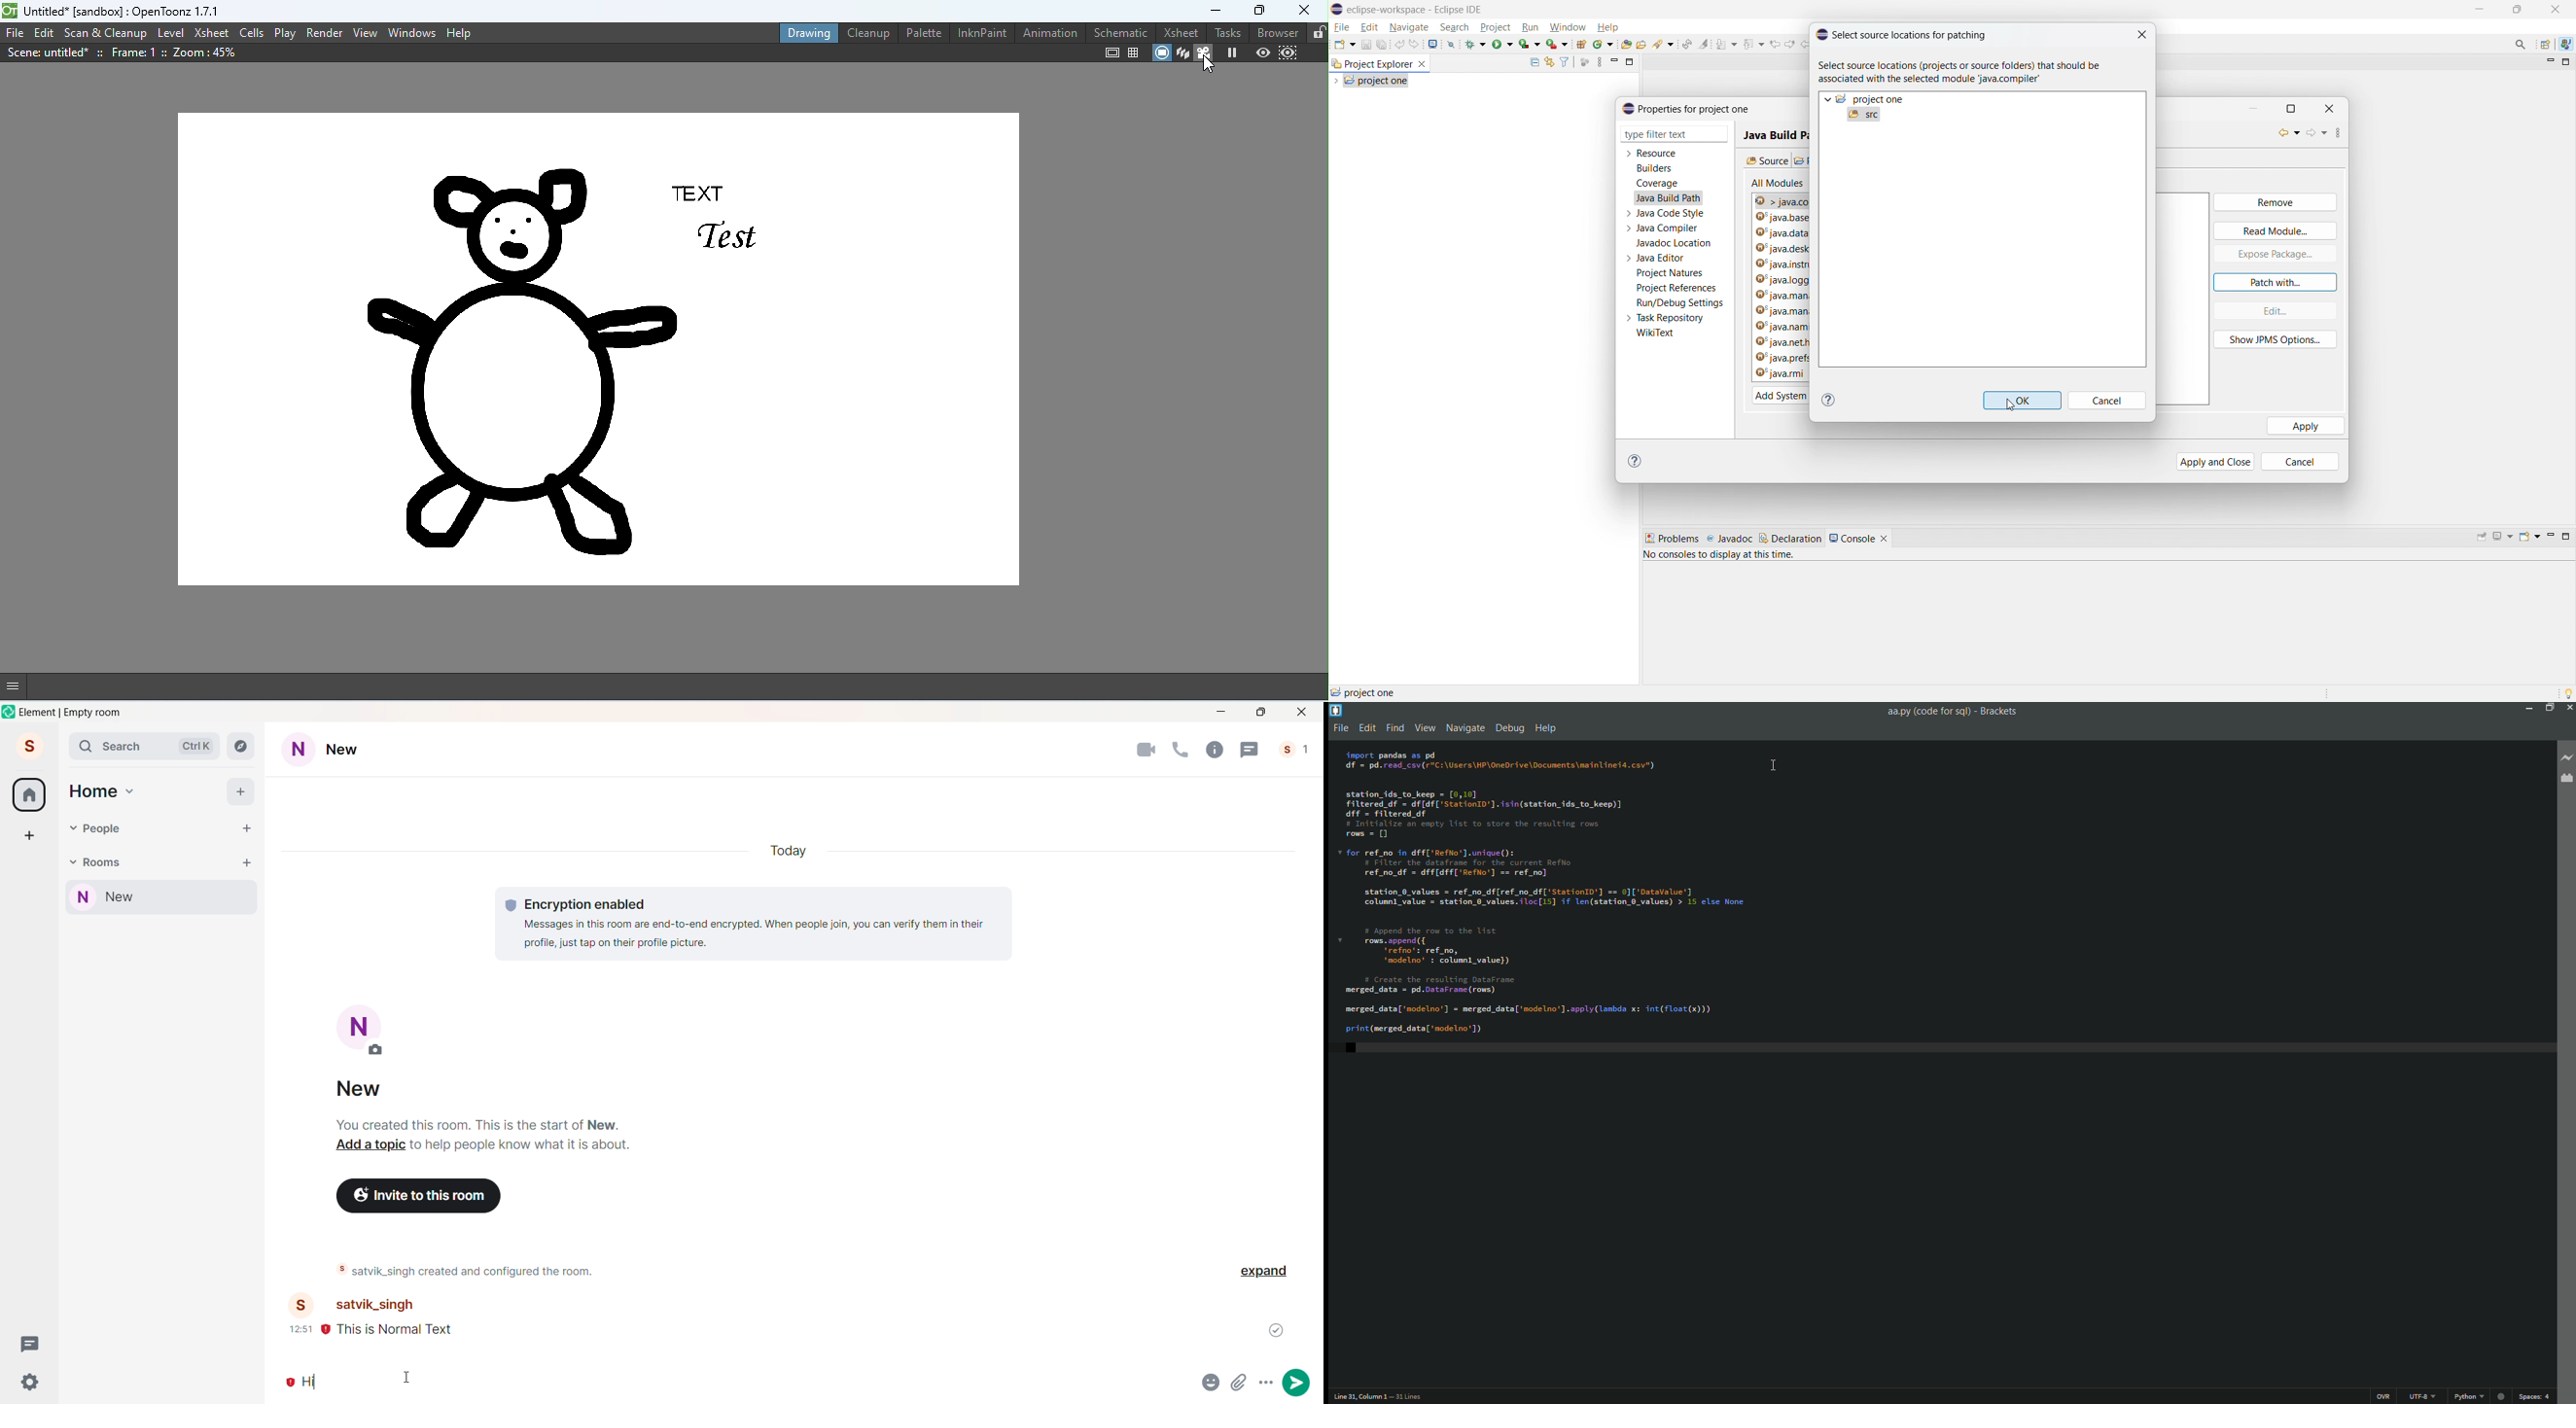  What do you see at coordinates (1367, 727) in the screenshot?
I see `edit menu` at bounding box center [1367, 727].